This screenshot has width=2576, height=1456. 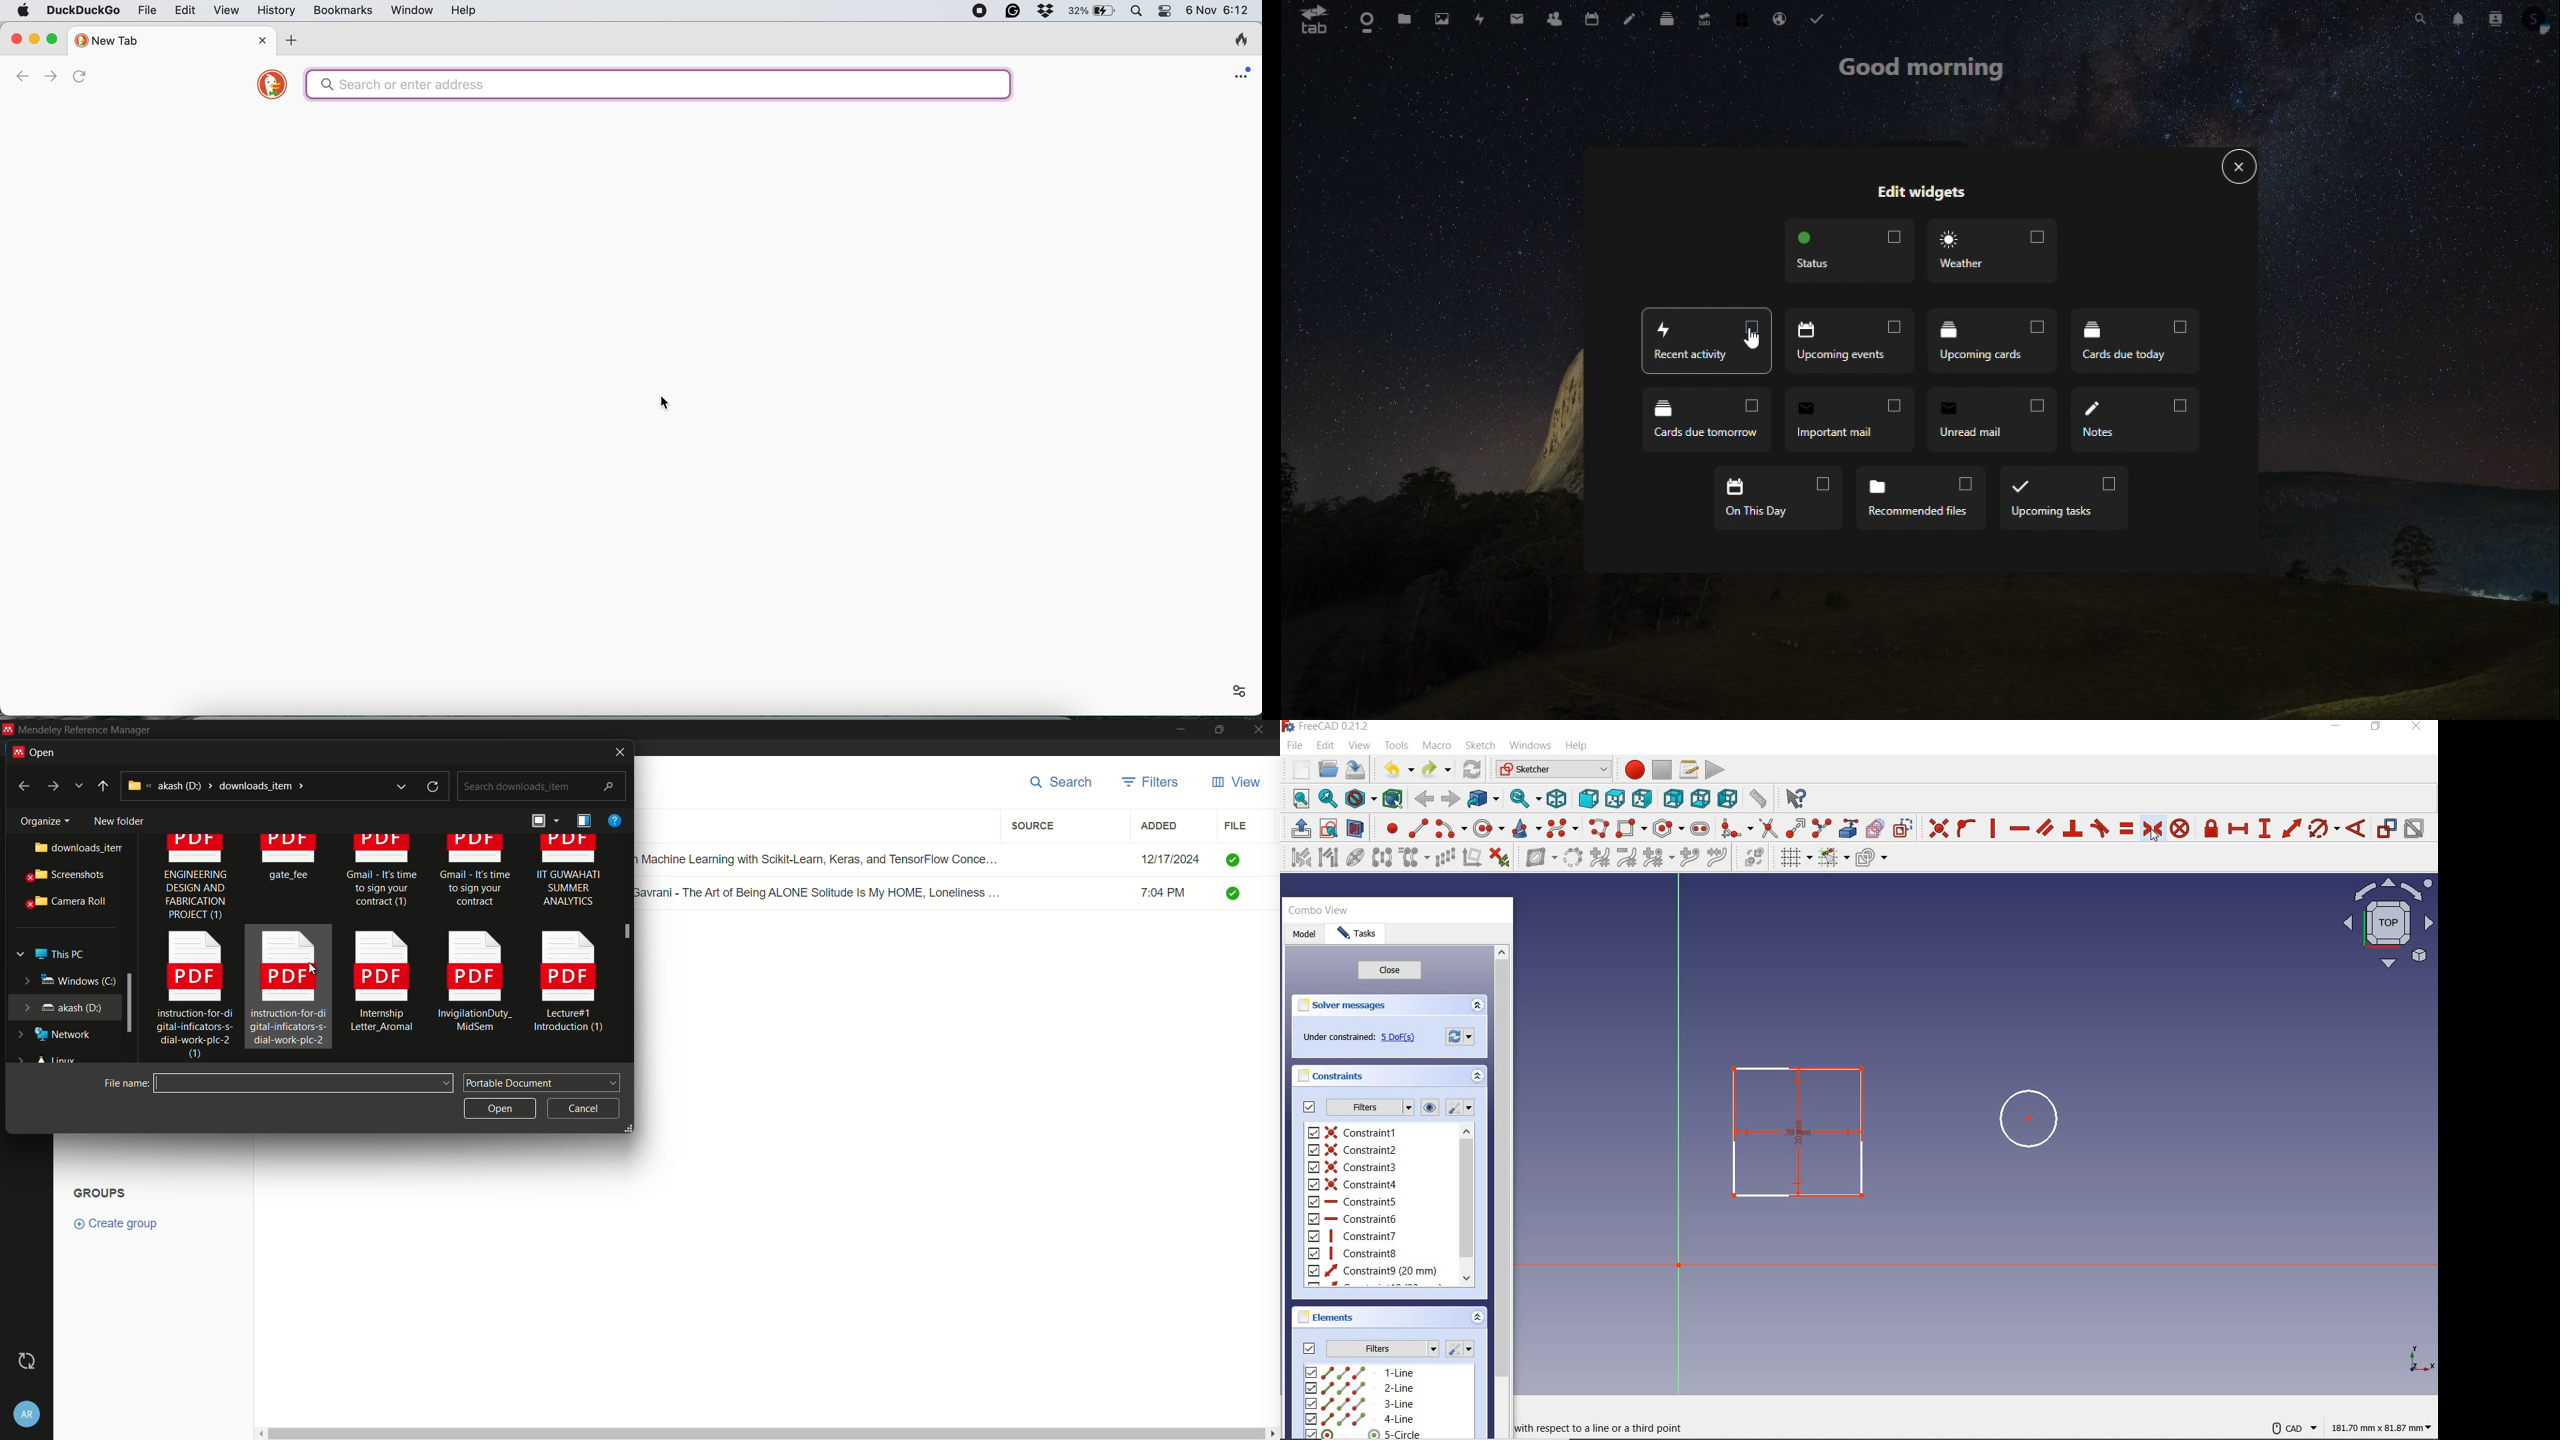 What do you see at coordinates (1235, 825) in the screenshot?
I see `file` at bounding box center [1235, 825].